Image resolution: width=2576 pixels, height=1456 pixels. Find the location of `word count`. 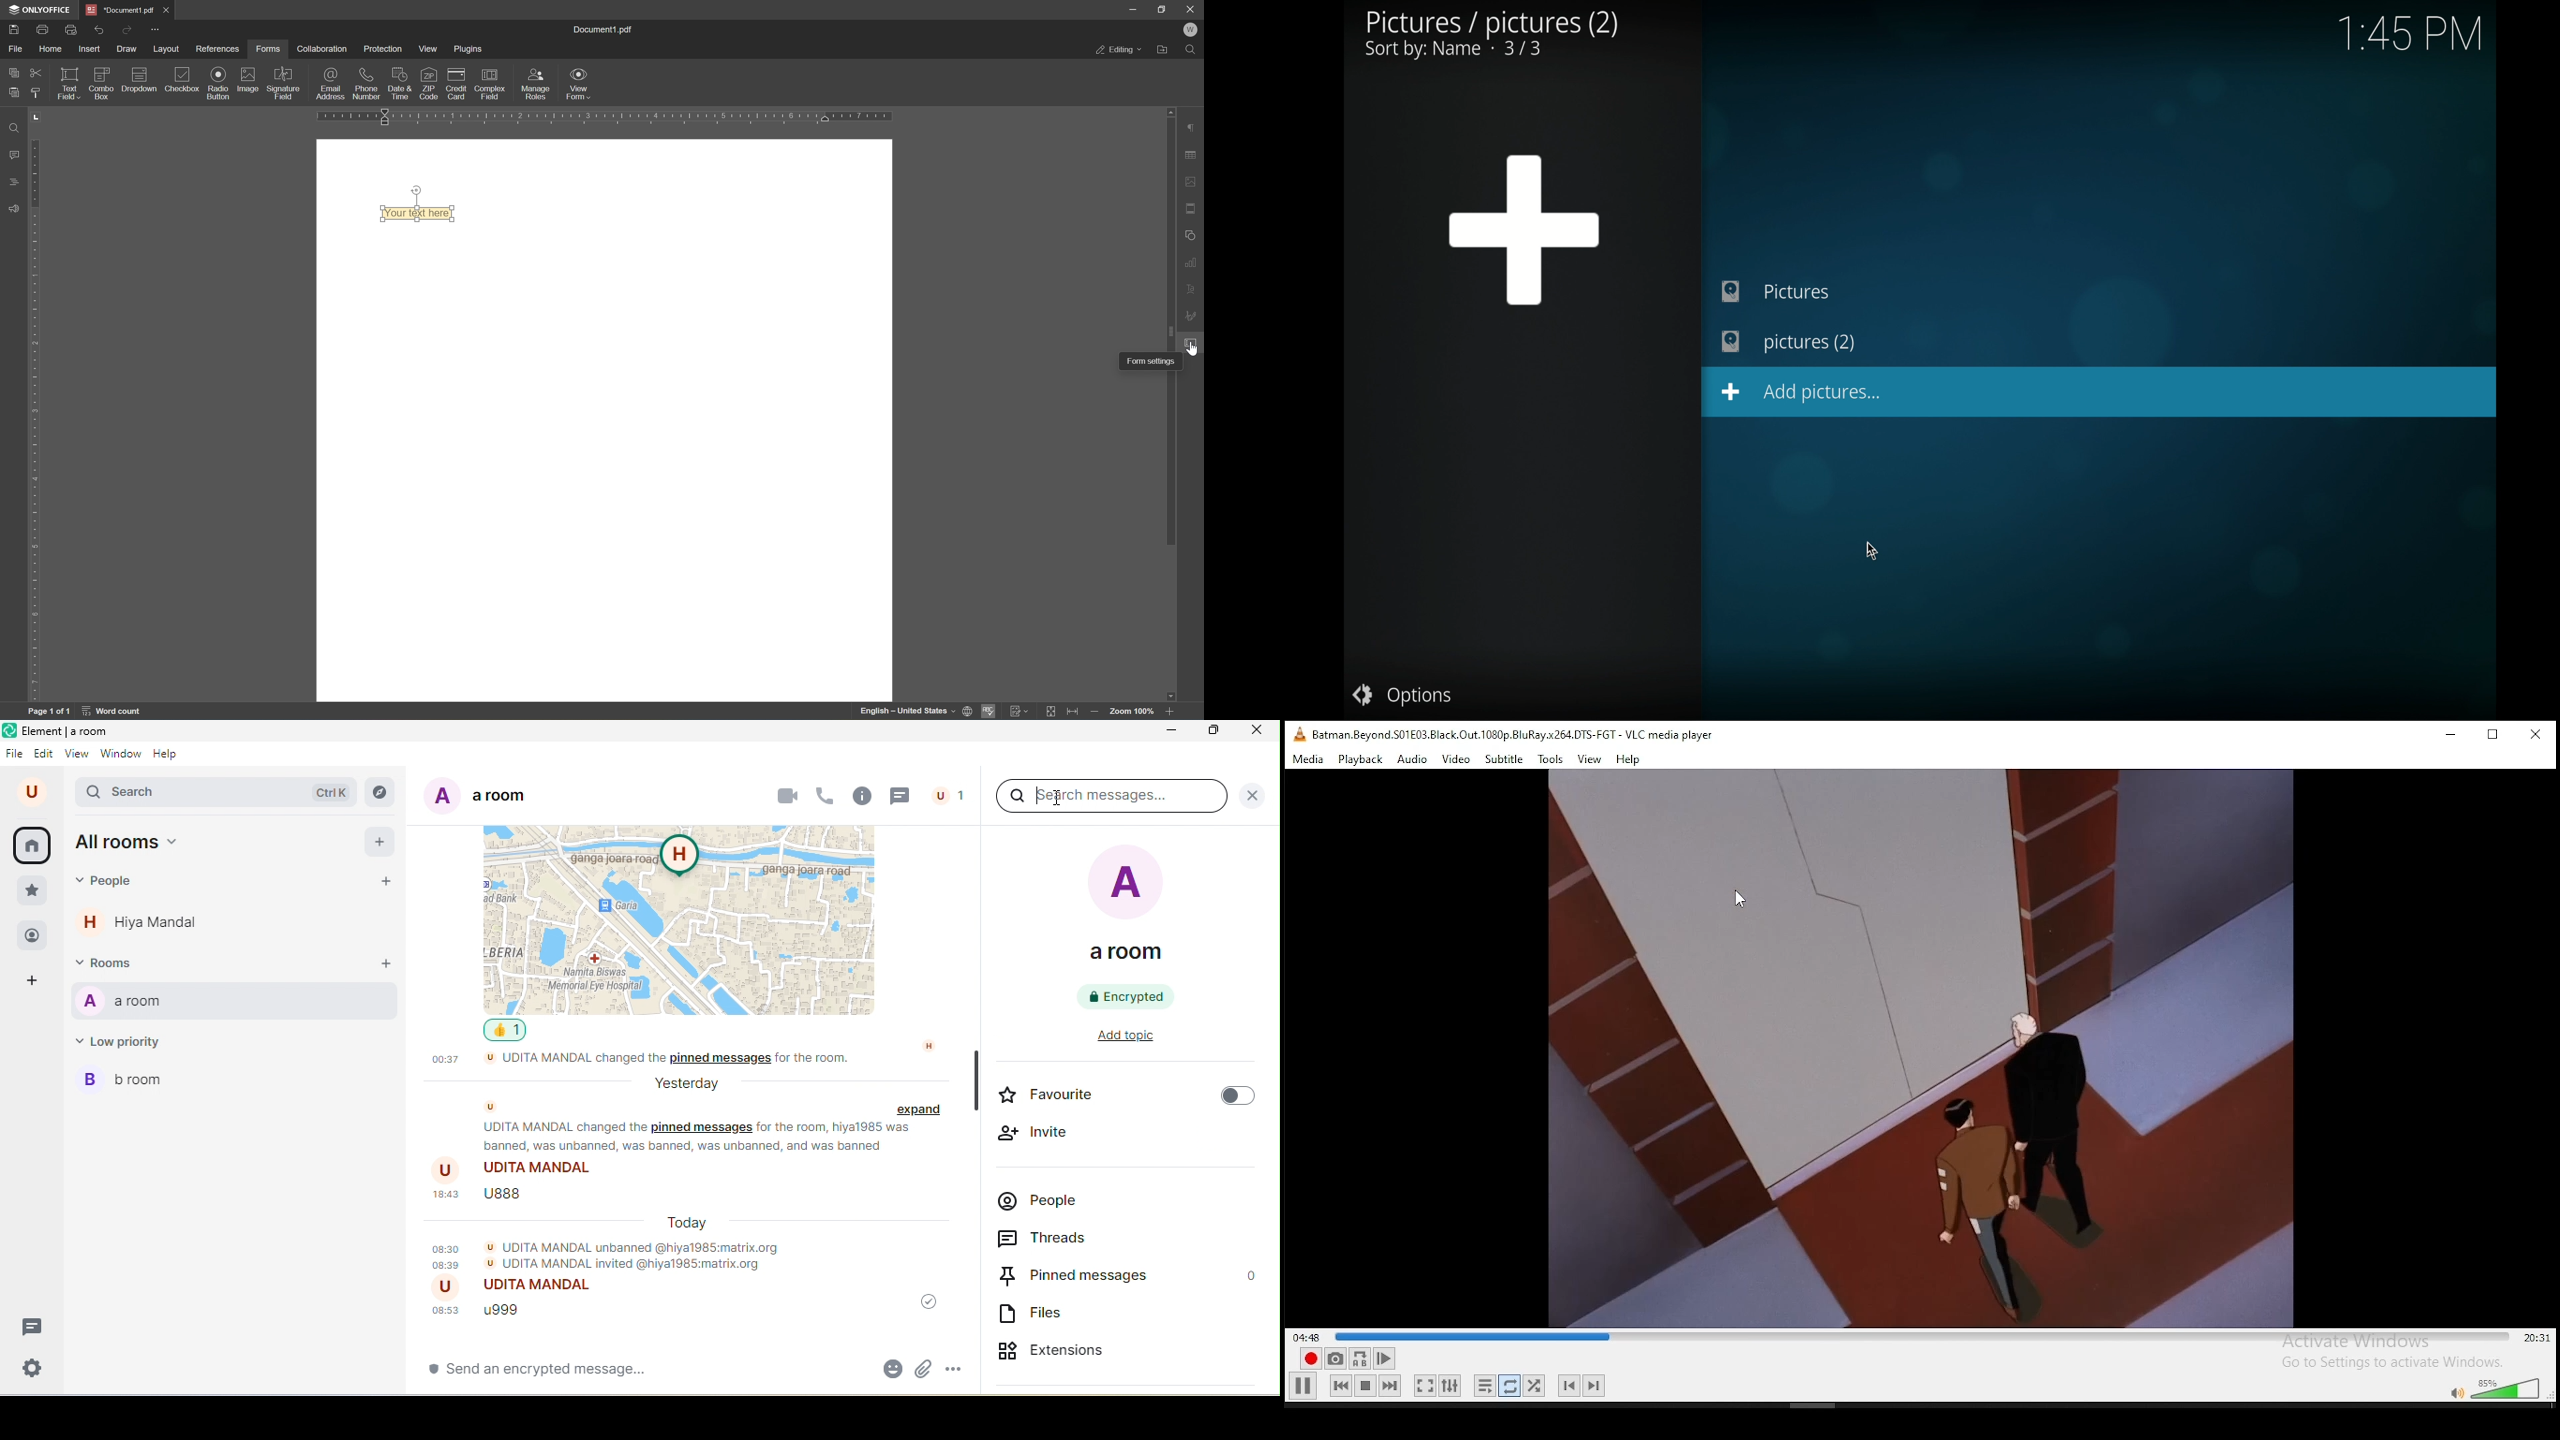

word count is located at coordinates (111, 713).